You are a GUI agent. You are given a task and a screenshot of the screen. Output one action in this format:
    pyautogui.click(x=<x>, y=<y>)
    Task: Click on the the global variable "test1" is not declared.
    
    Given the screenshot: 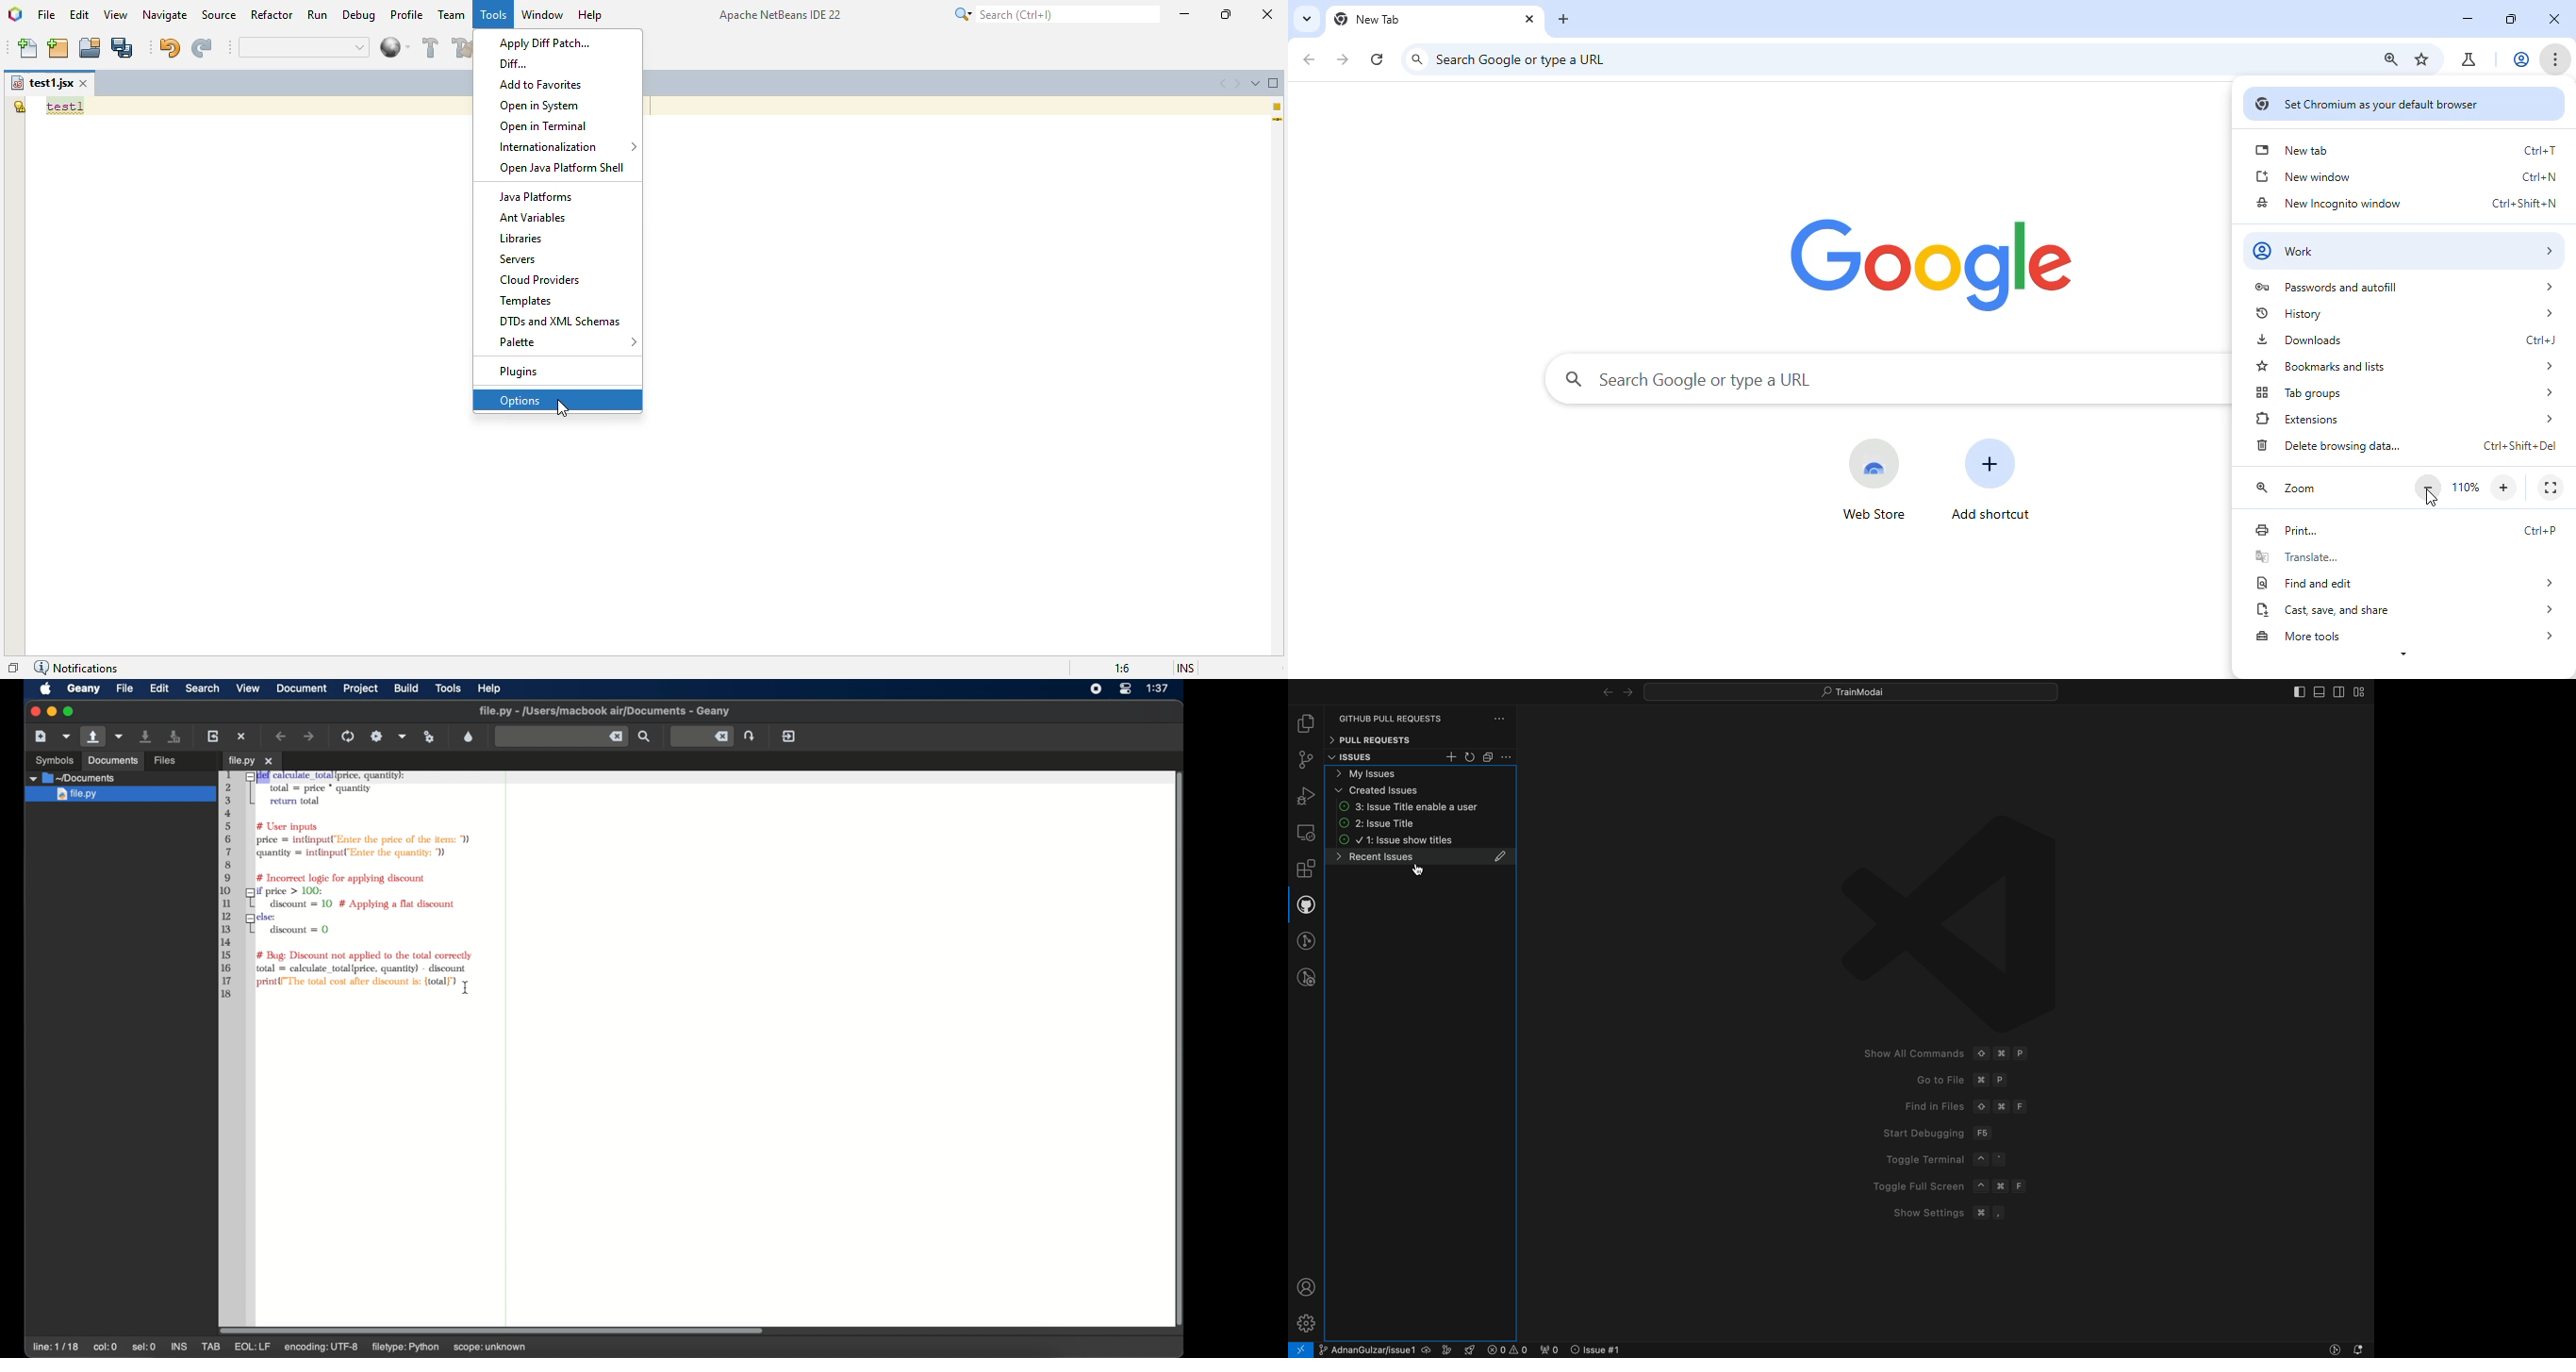 What is the action you would take?
    pyautogui.click(x=19, y=106)
    